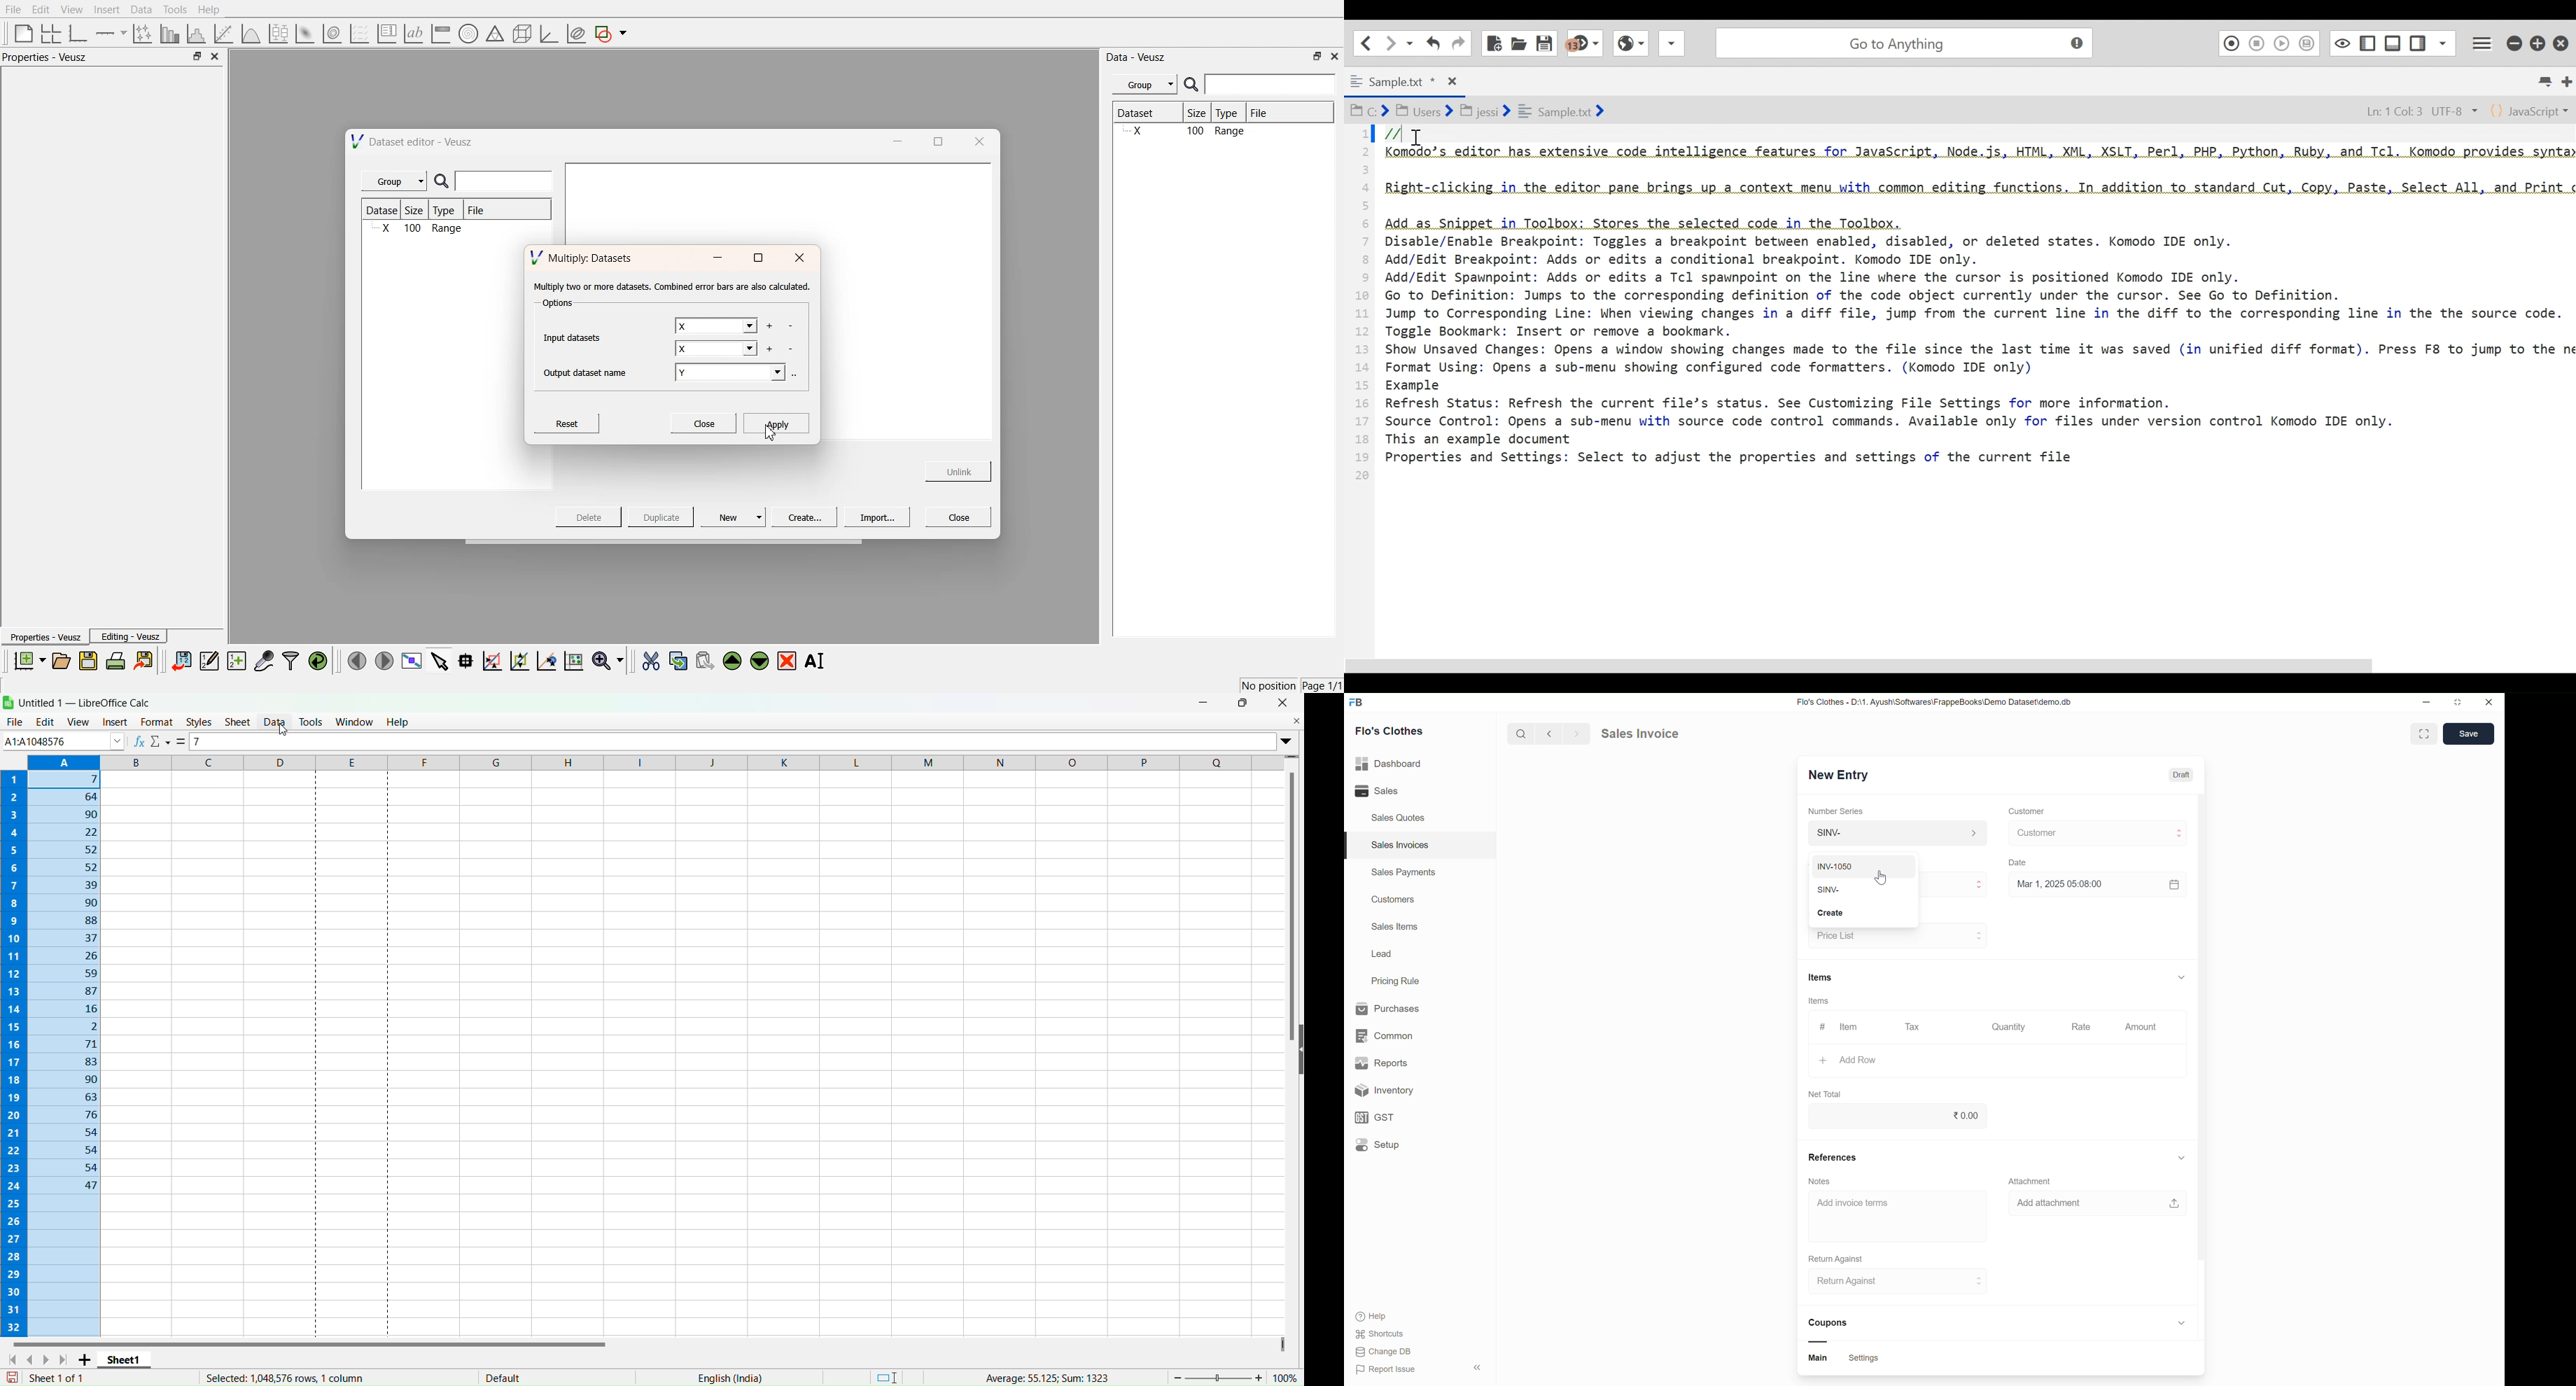 The width and height of the screenshot is (2576, 1400). I want to click on Previous, so click(34, 1358).